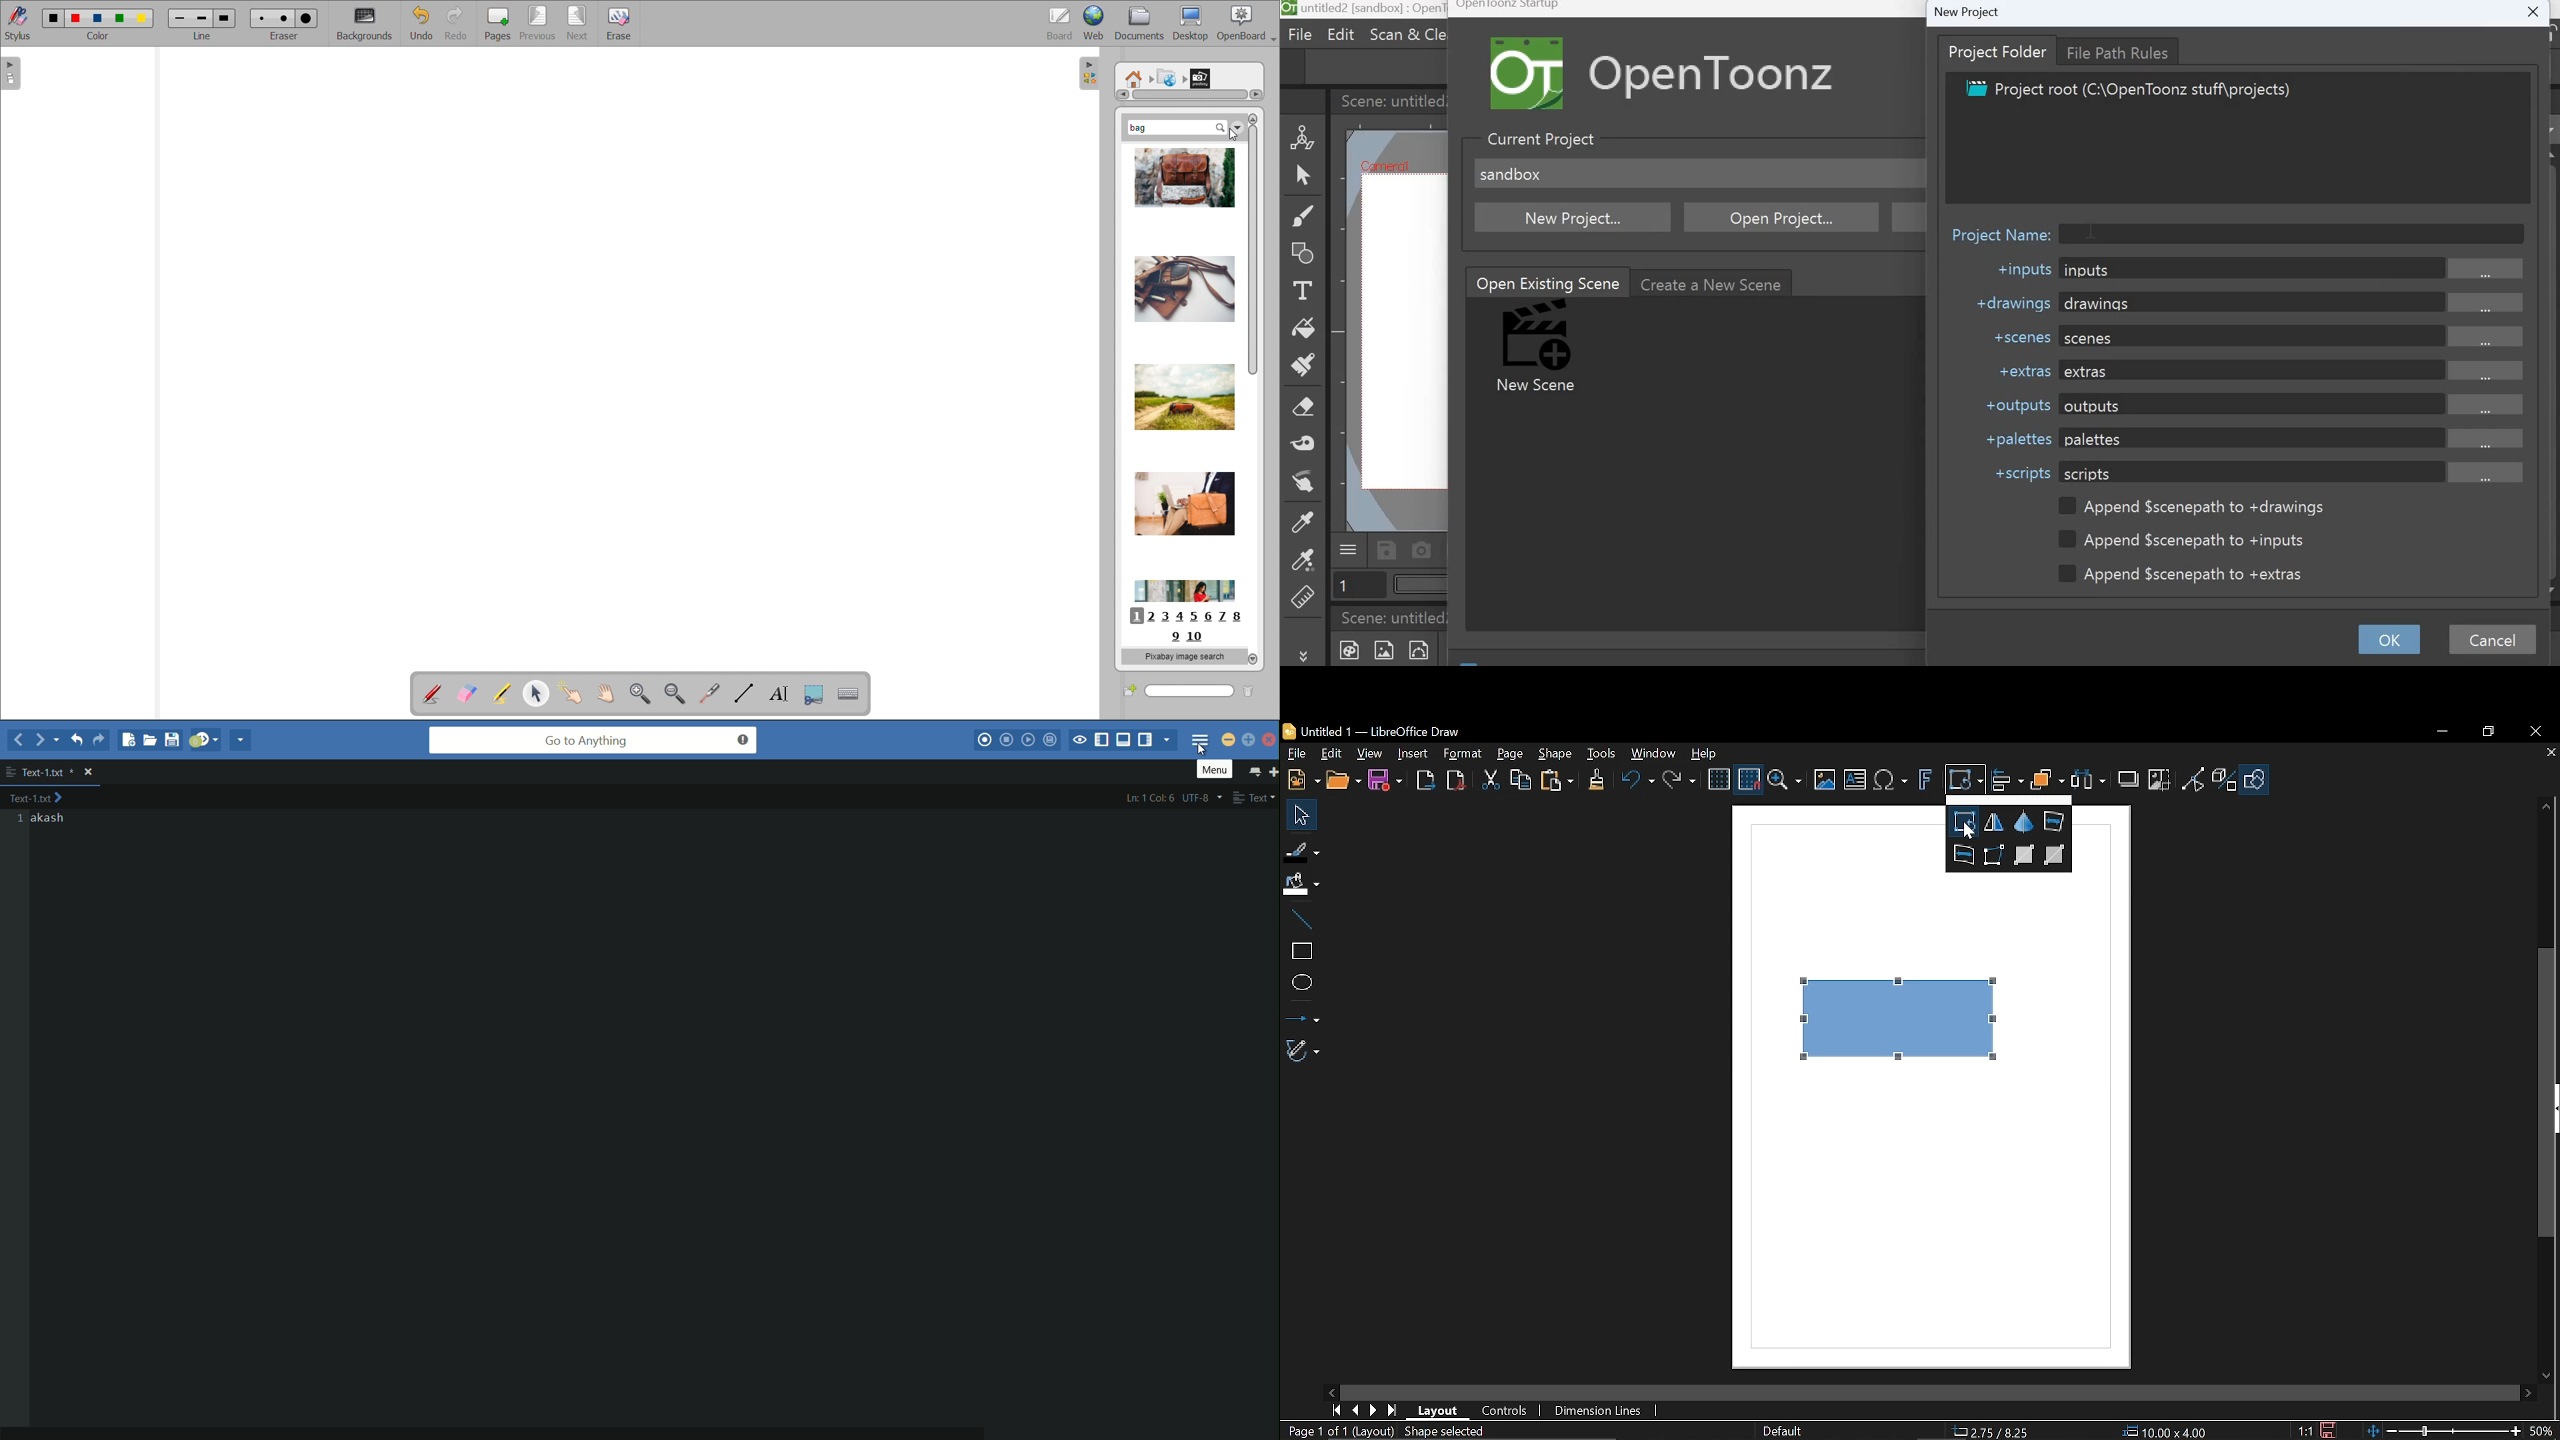 The image size is (2576, 1456). I want to click on Minimize, so click(2439, 732).